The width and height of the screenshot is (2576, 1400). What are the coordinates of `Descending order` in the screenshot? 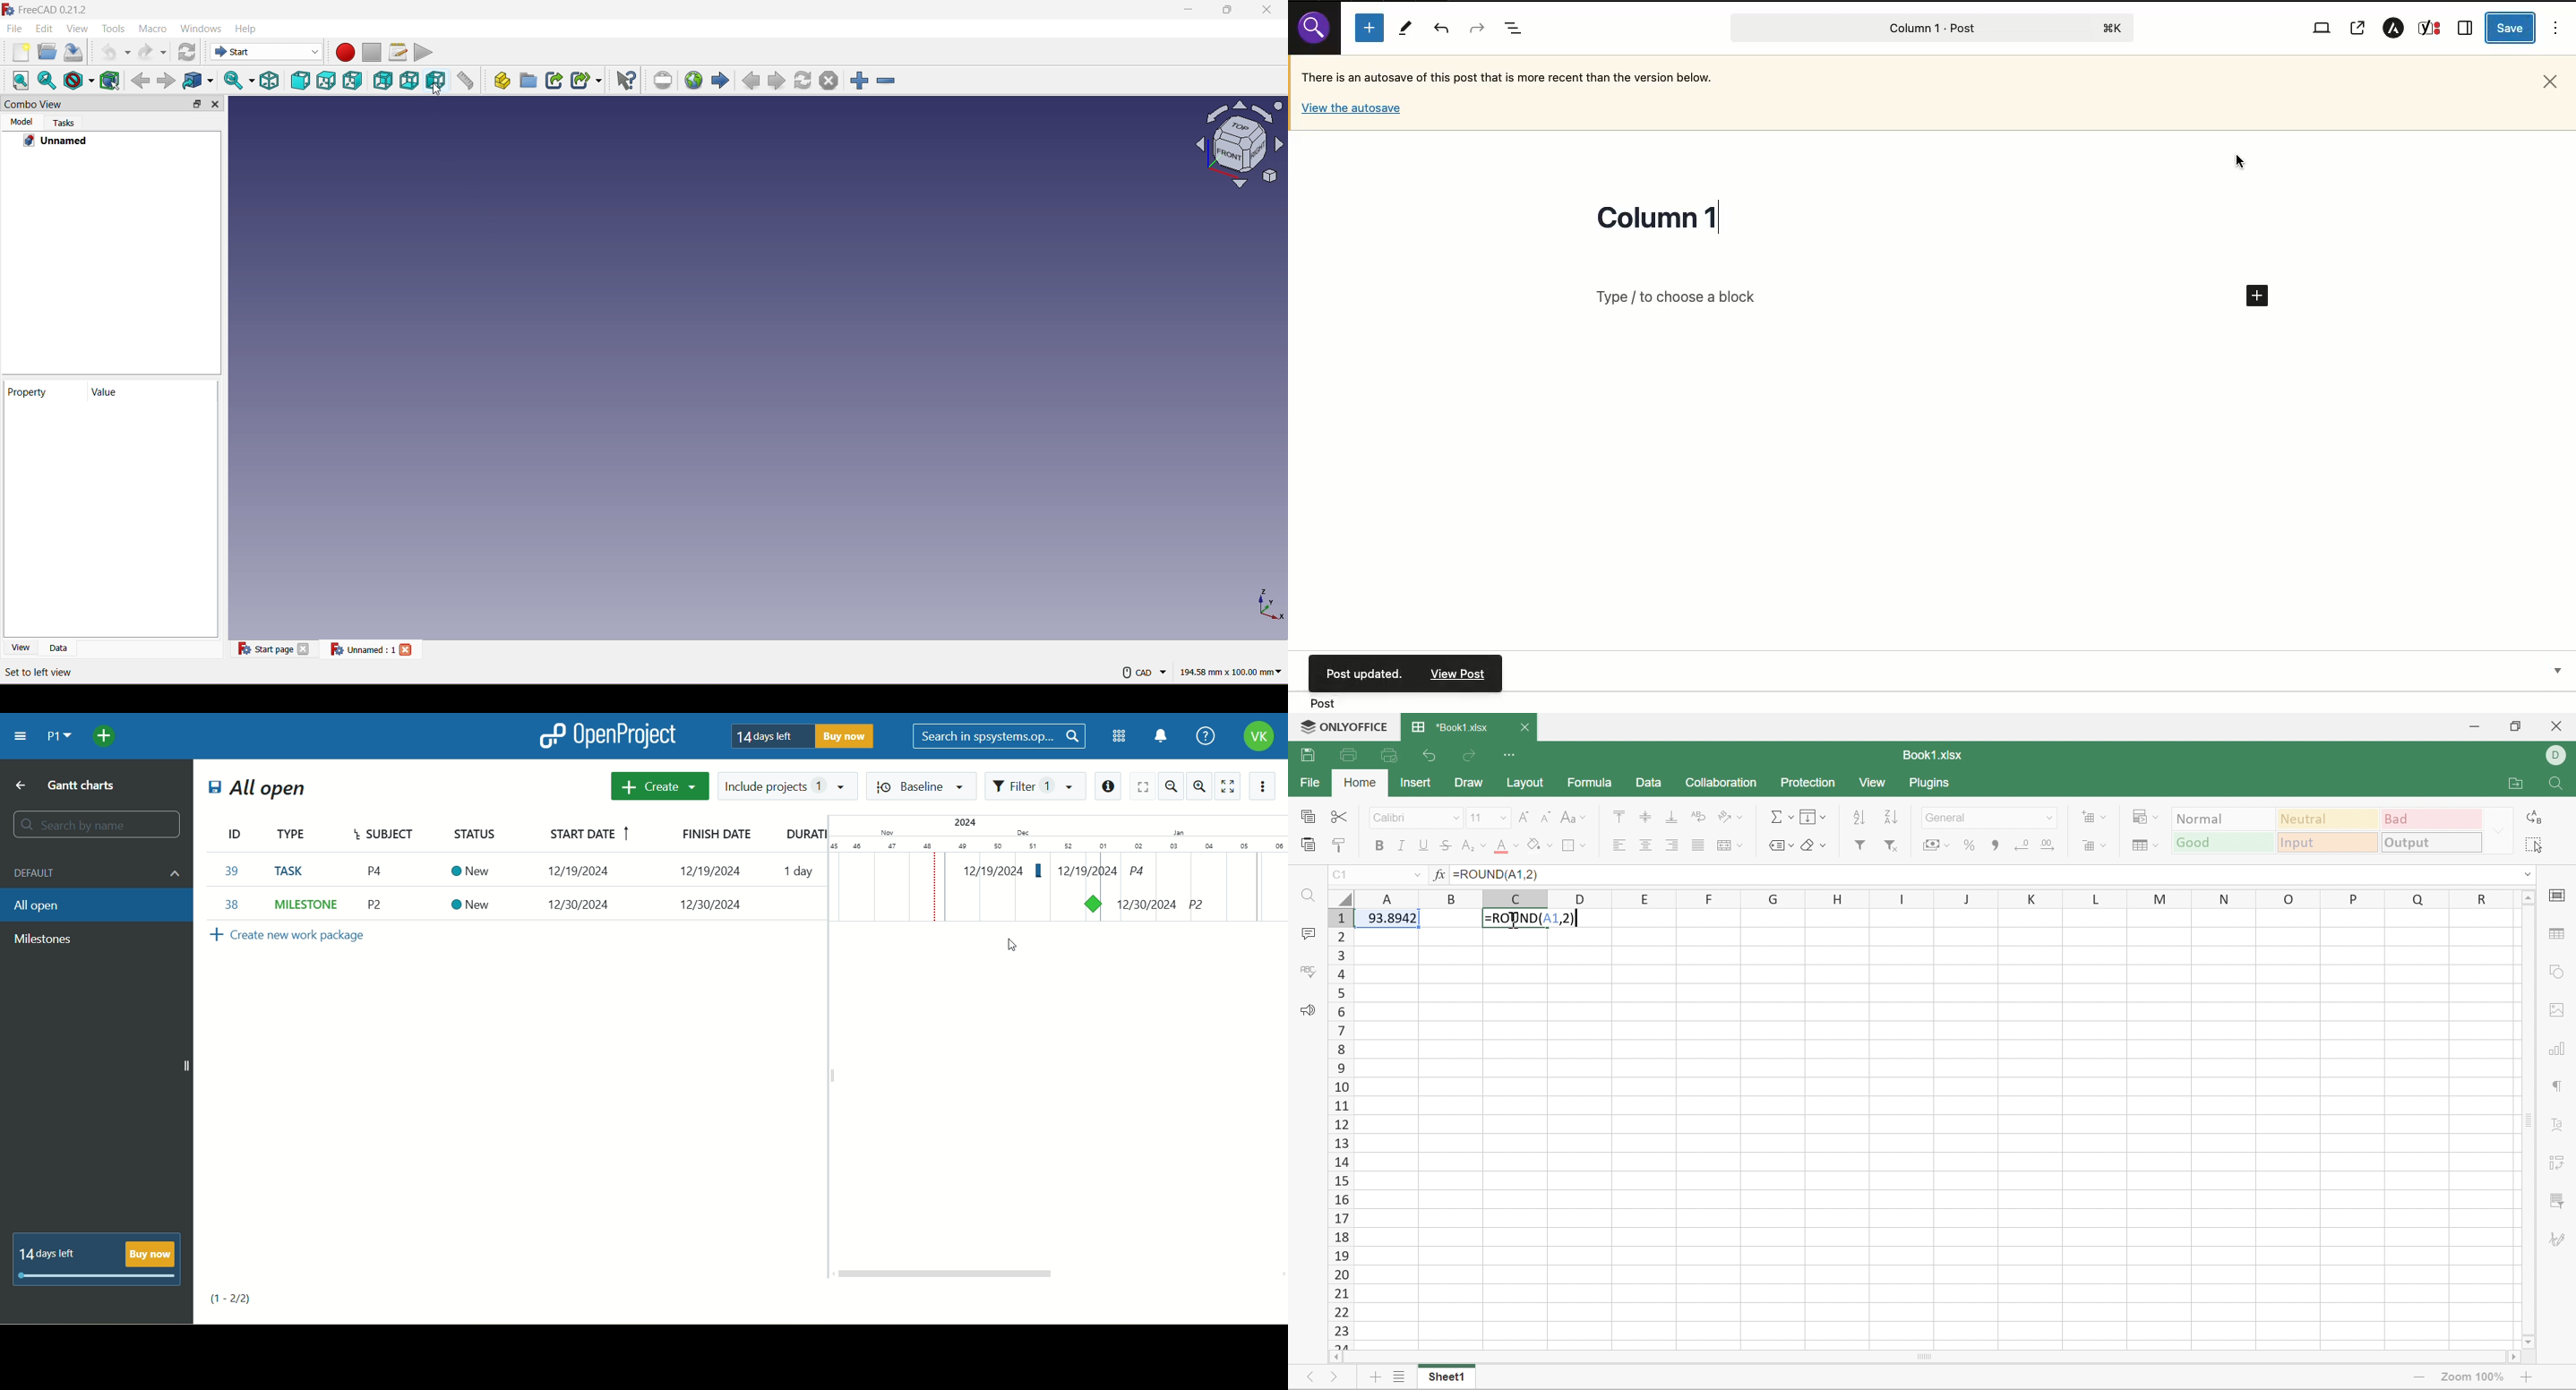 It's located at (1890, 817).